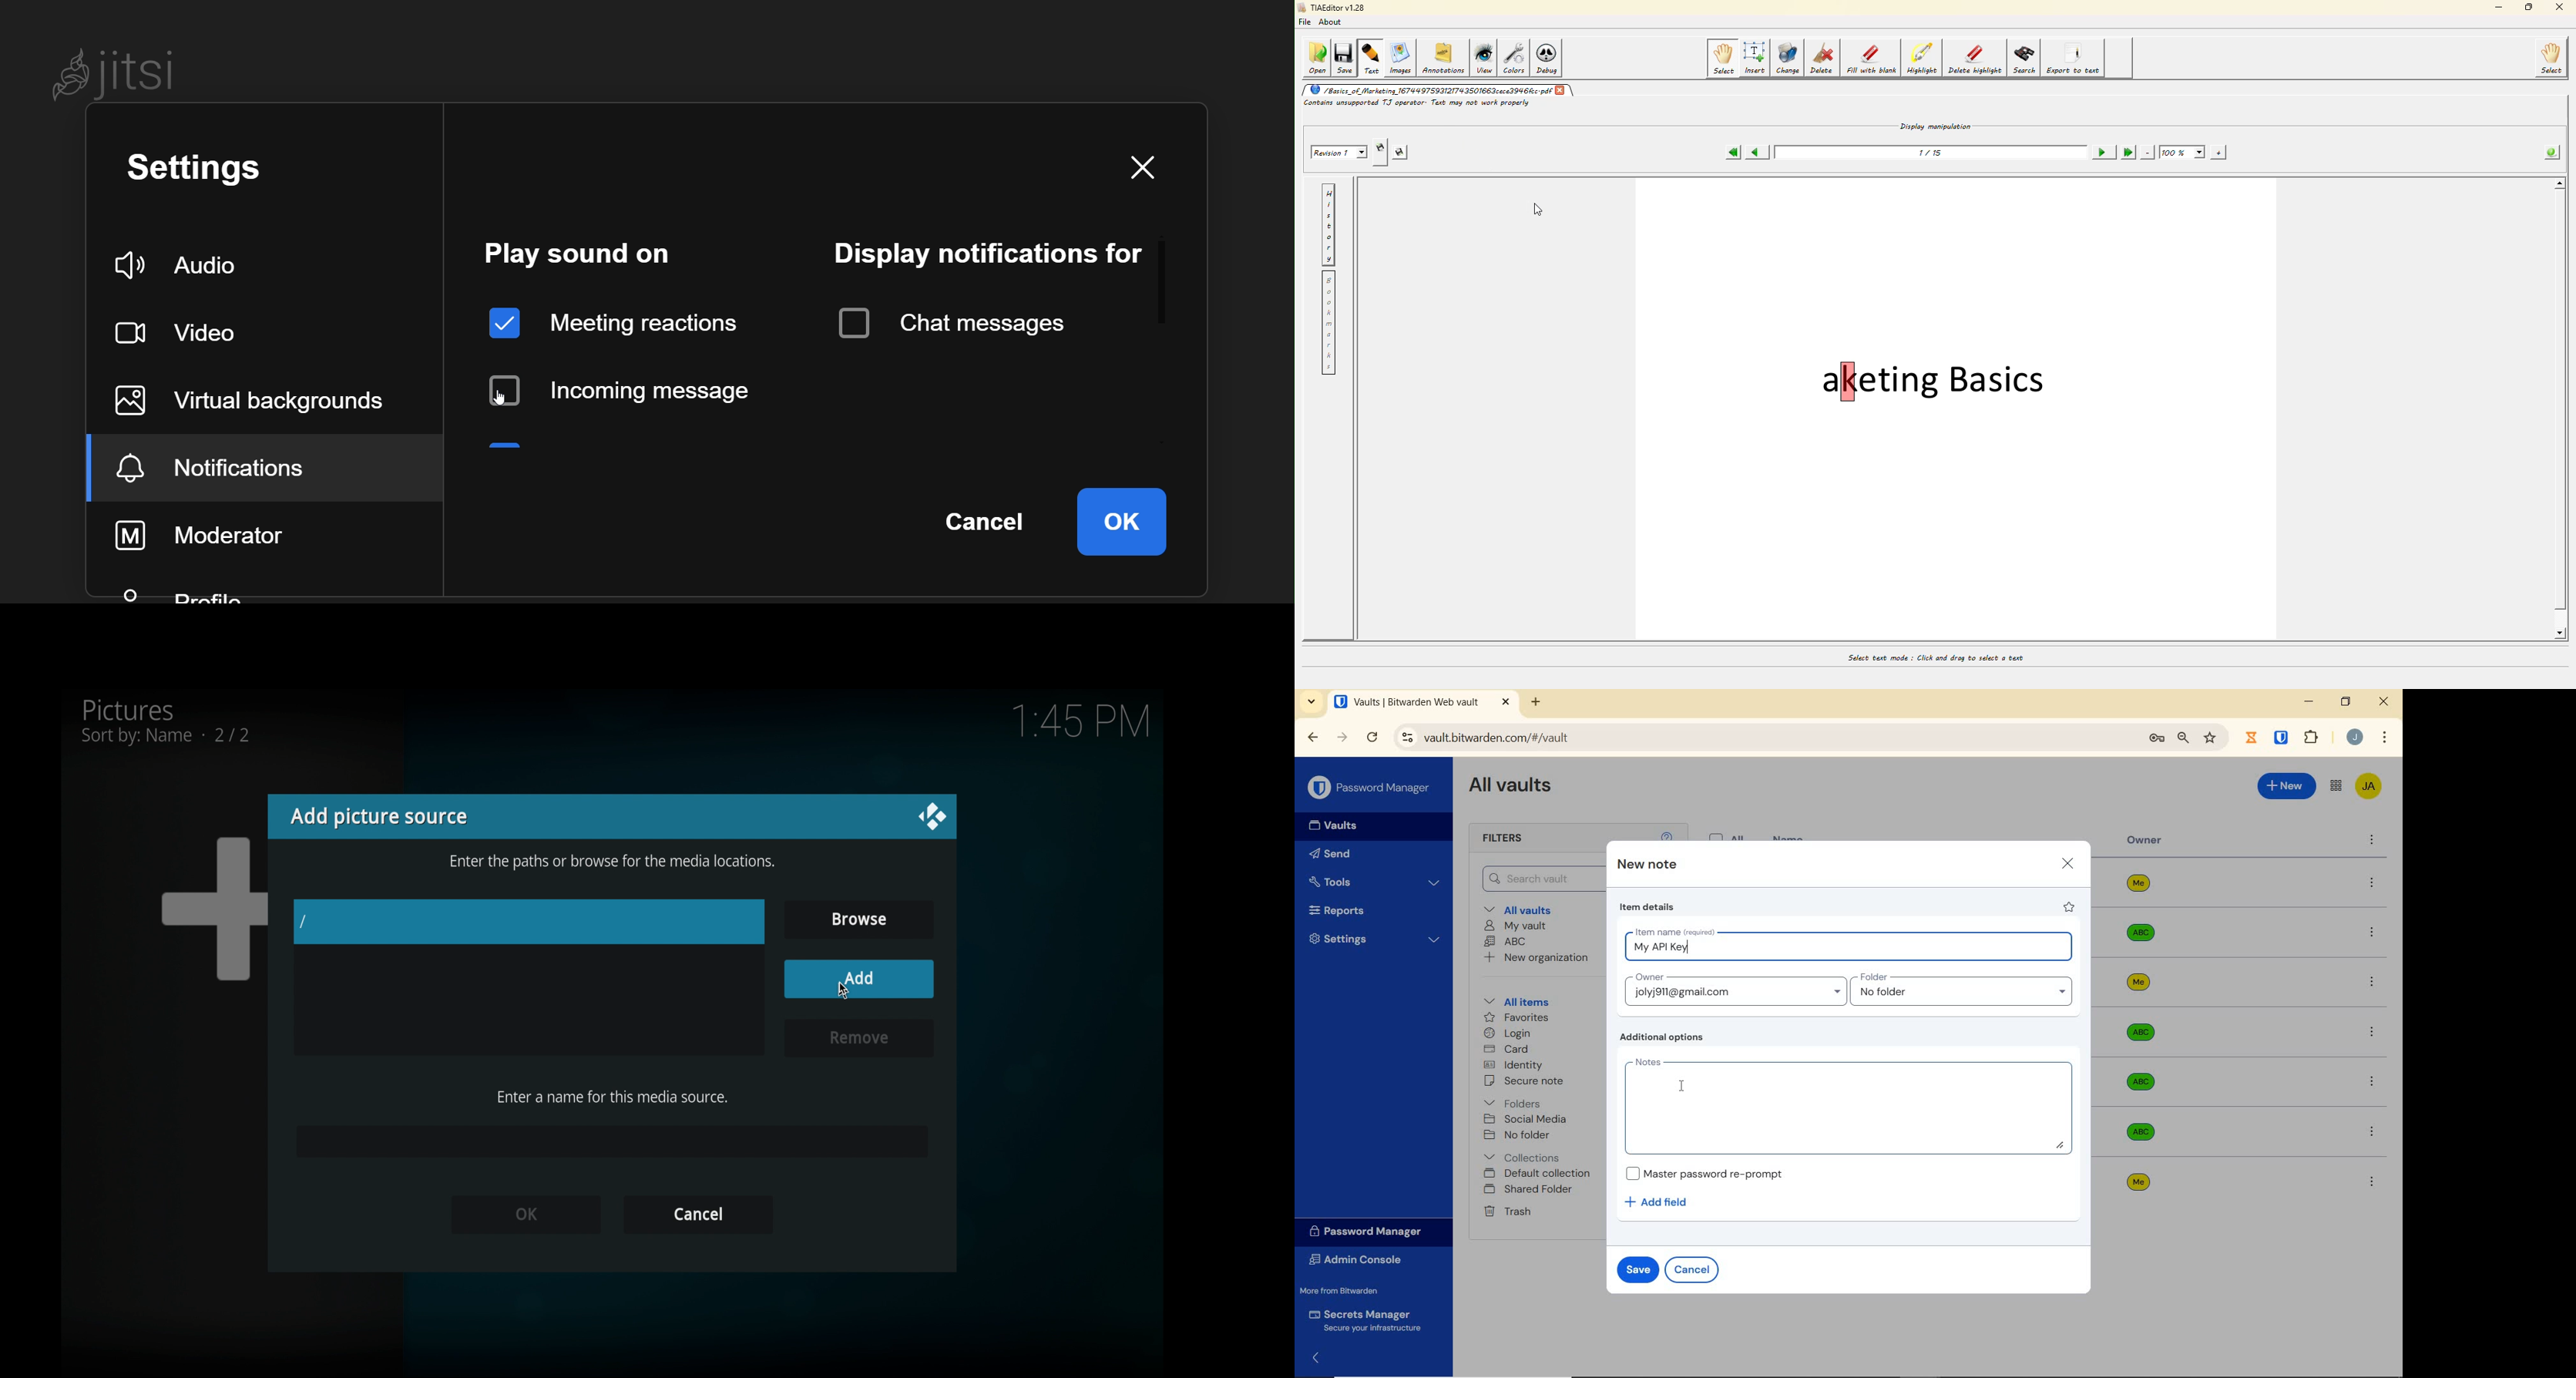  Describe the element at coordinates (2253, 737) in the screenshot. I see `Jibril Extension` at that location.